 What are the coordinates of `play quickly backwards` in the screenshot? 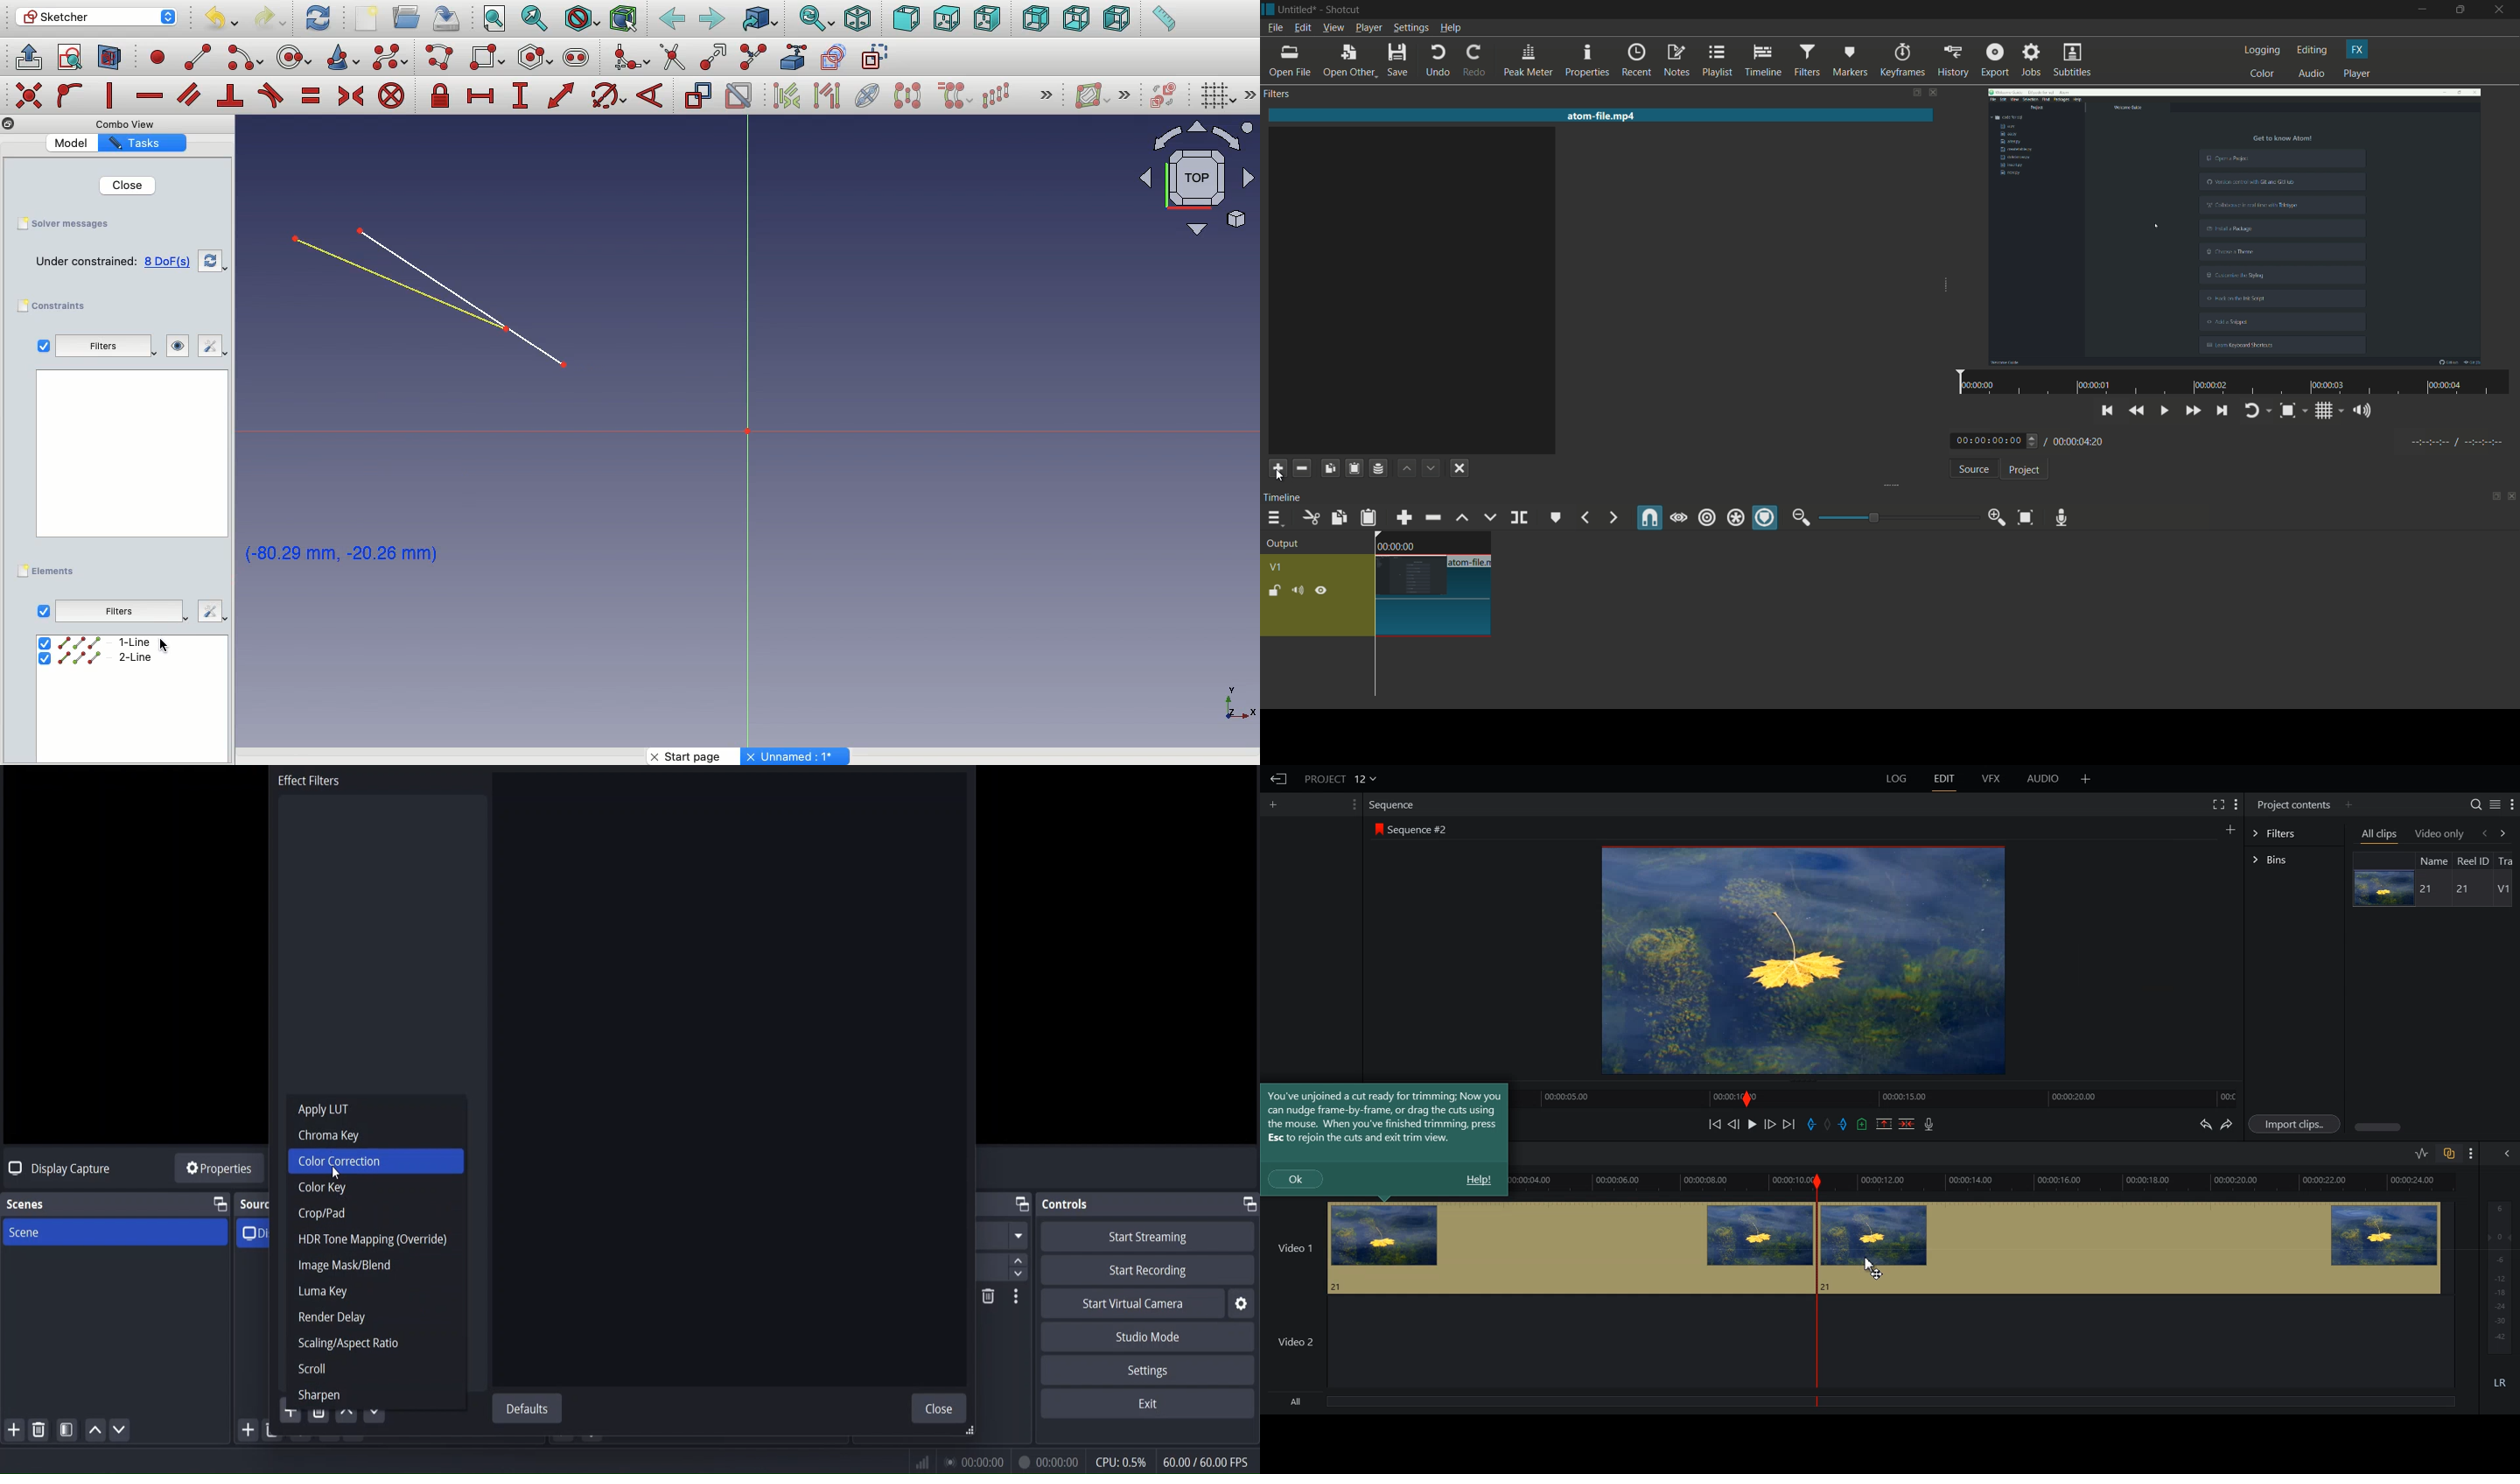 It's located at (2137, 411).